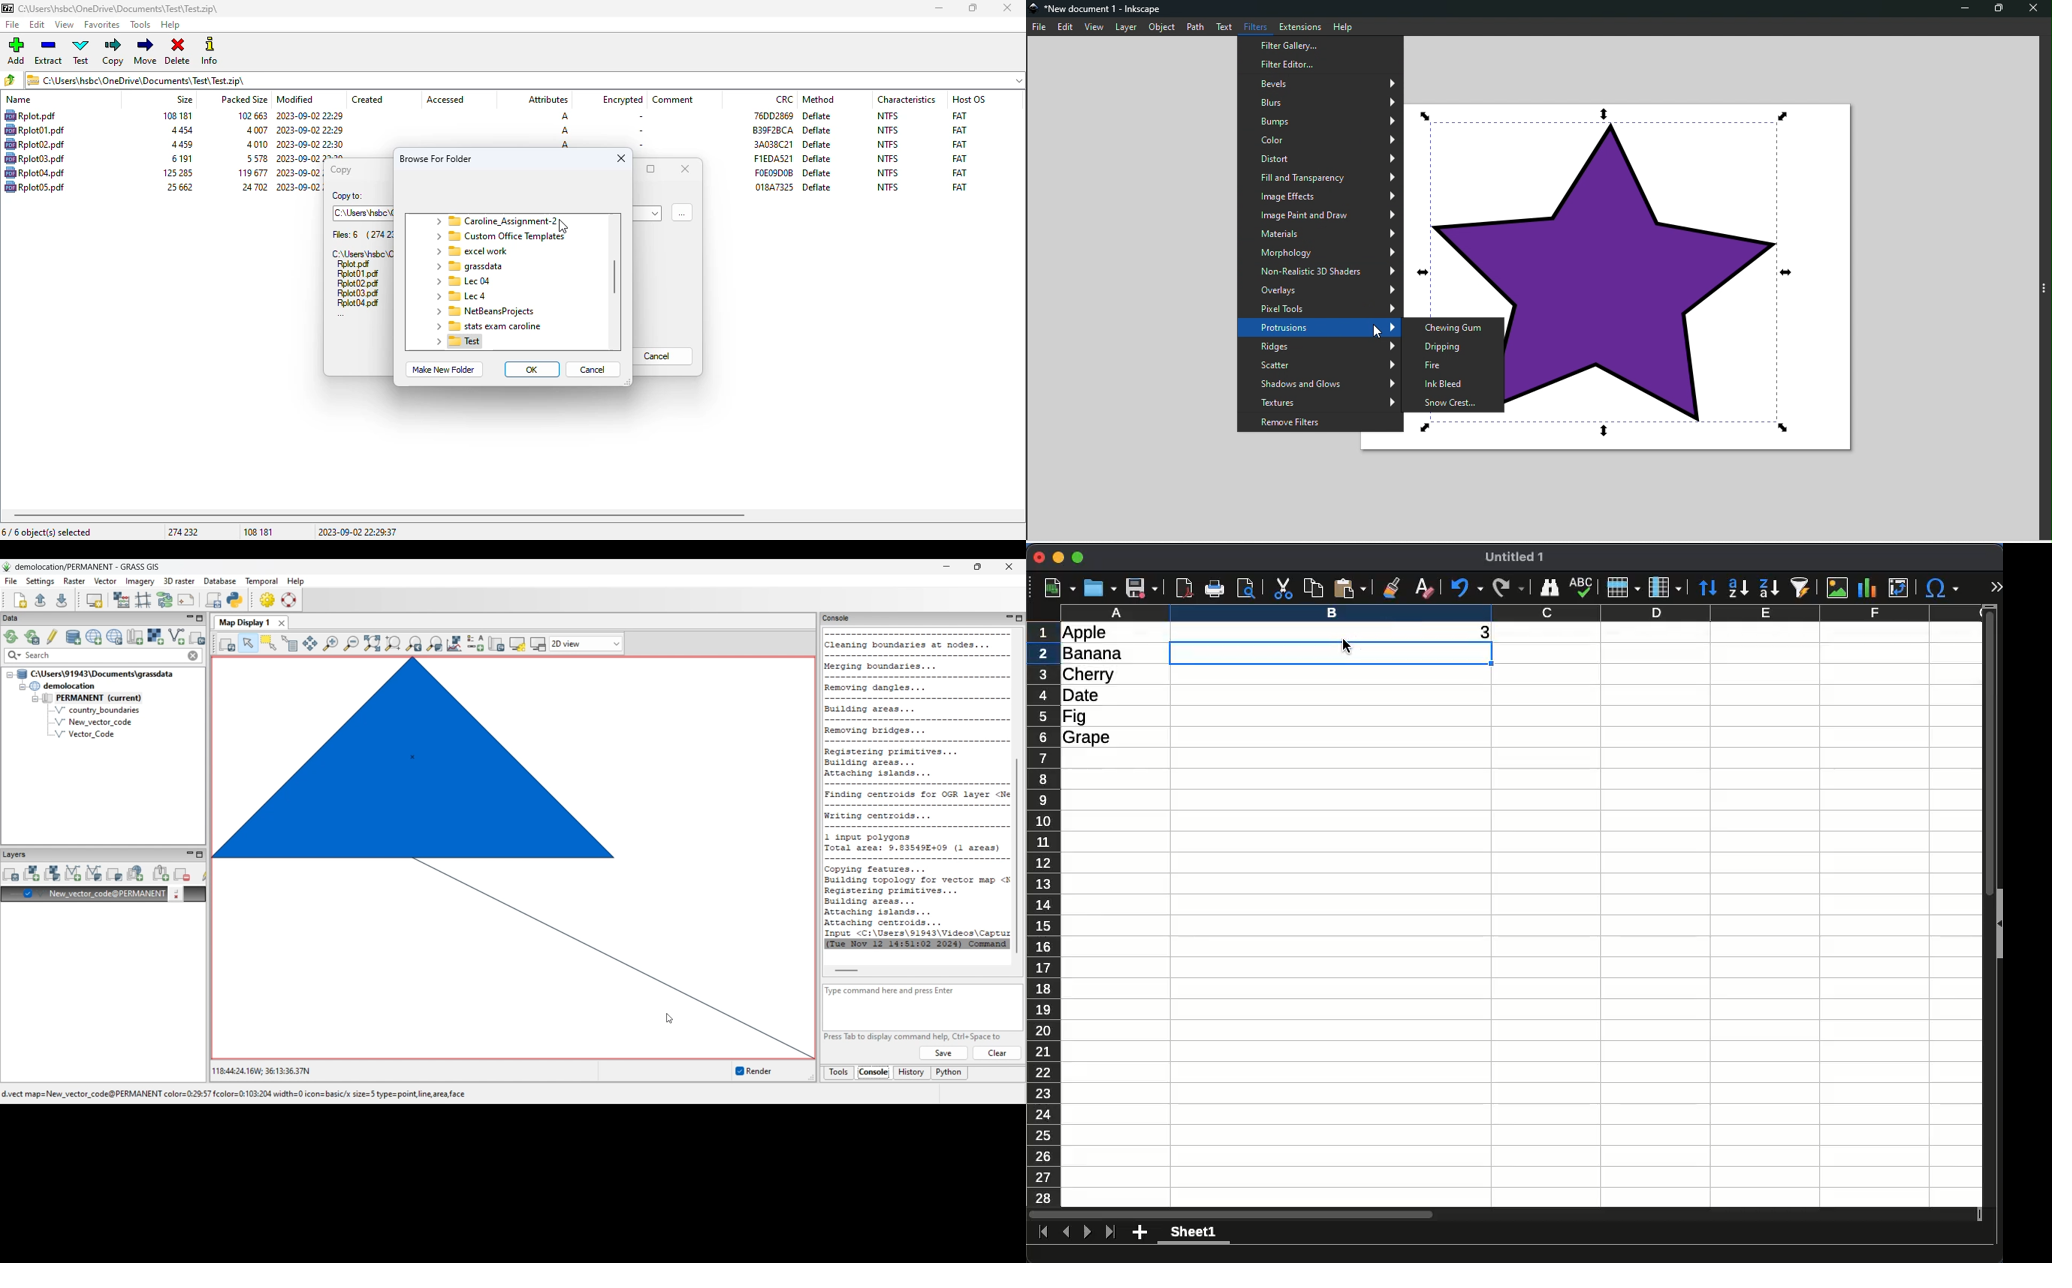  Describe the element at coordinates (1425, 589) in the screenshot. I see `clear formatting` at that location.